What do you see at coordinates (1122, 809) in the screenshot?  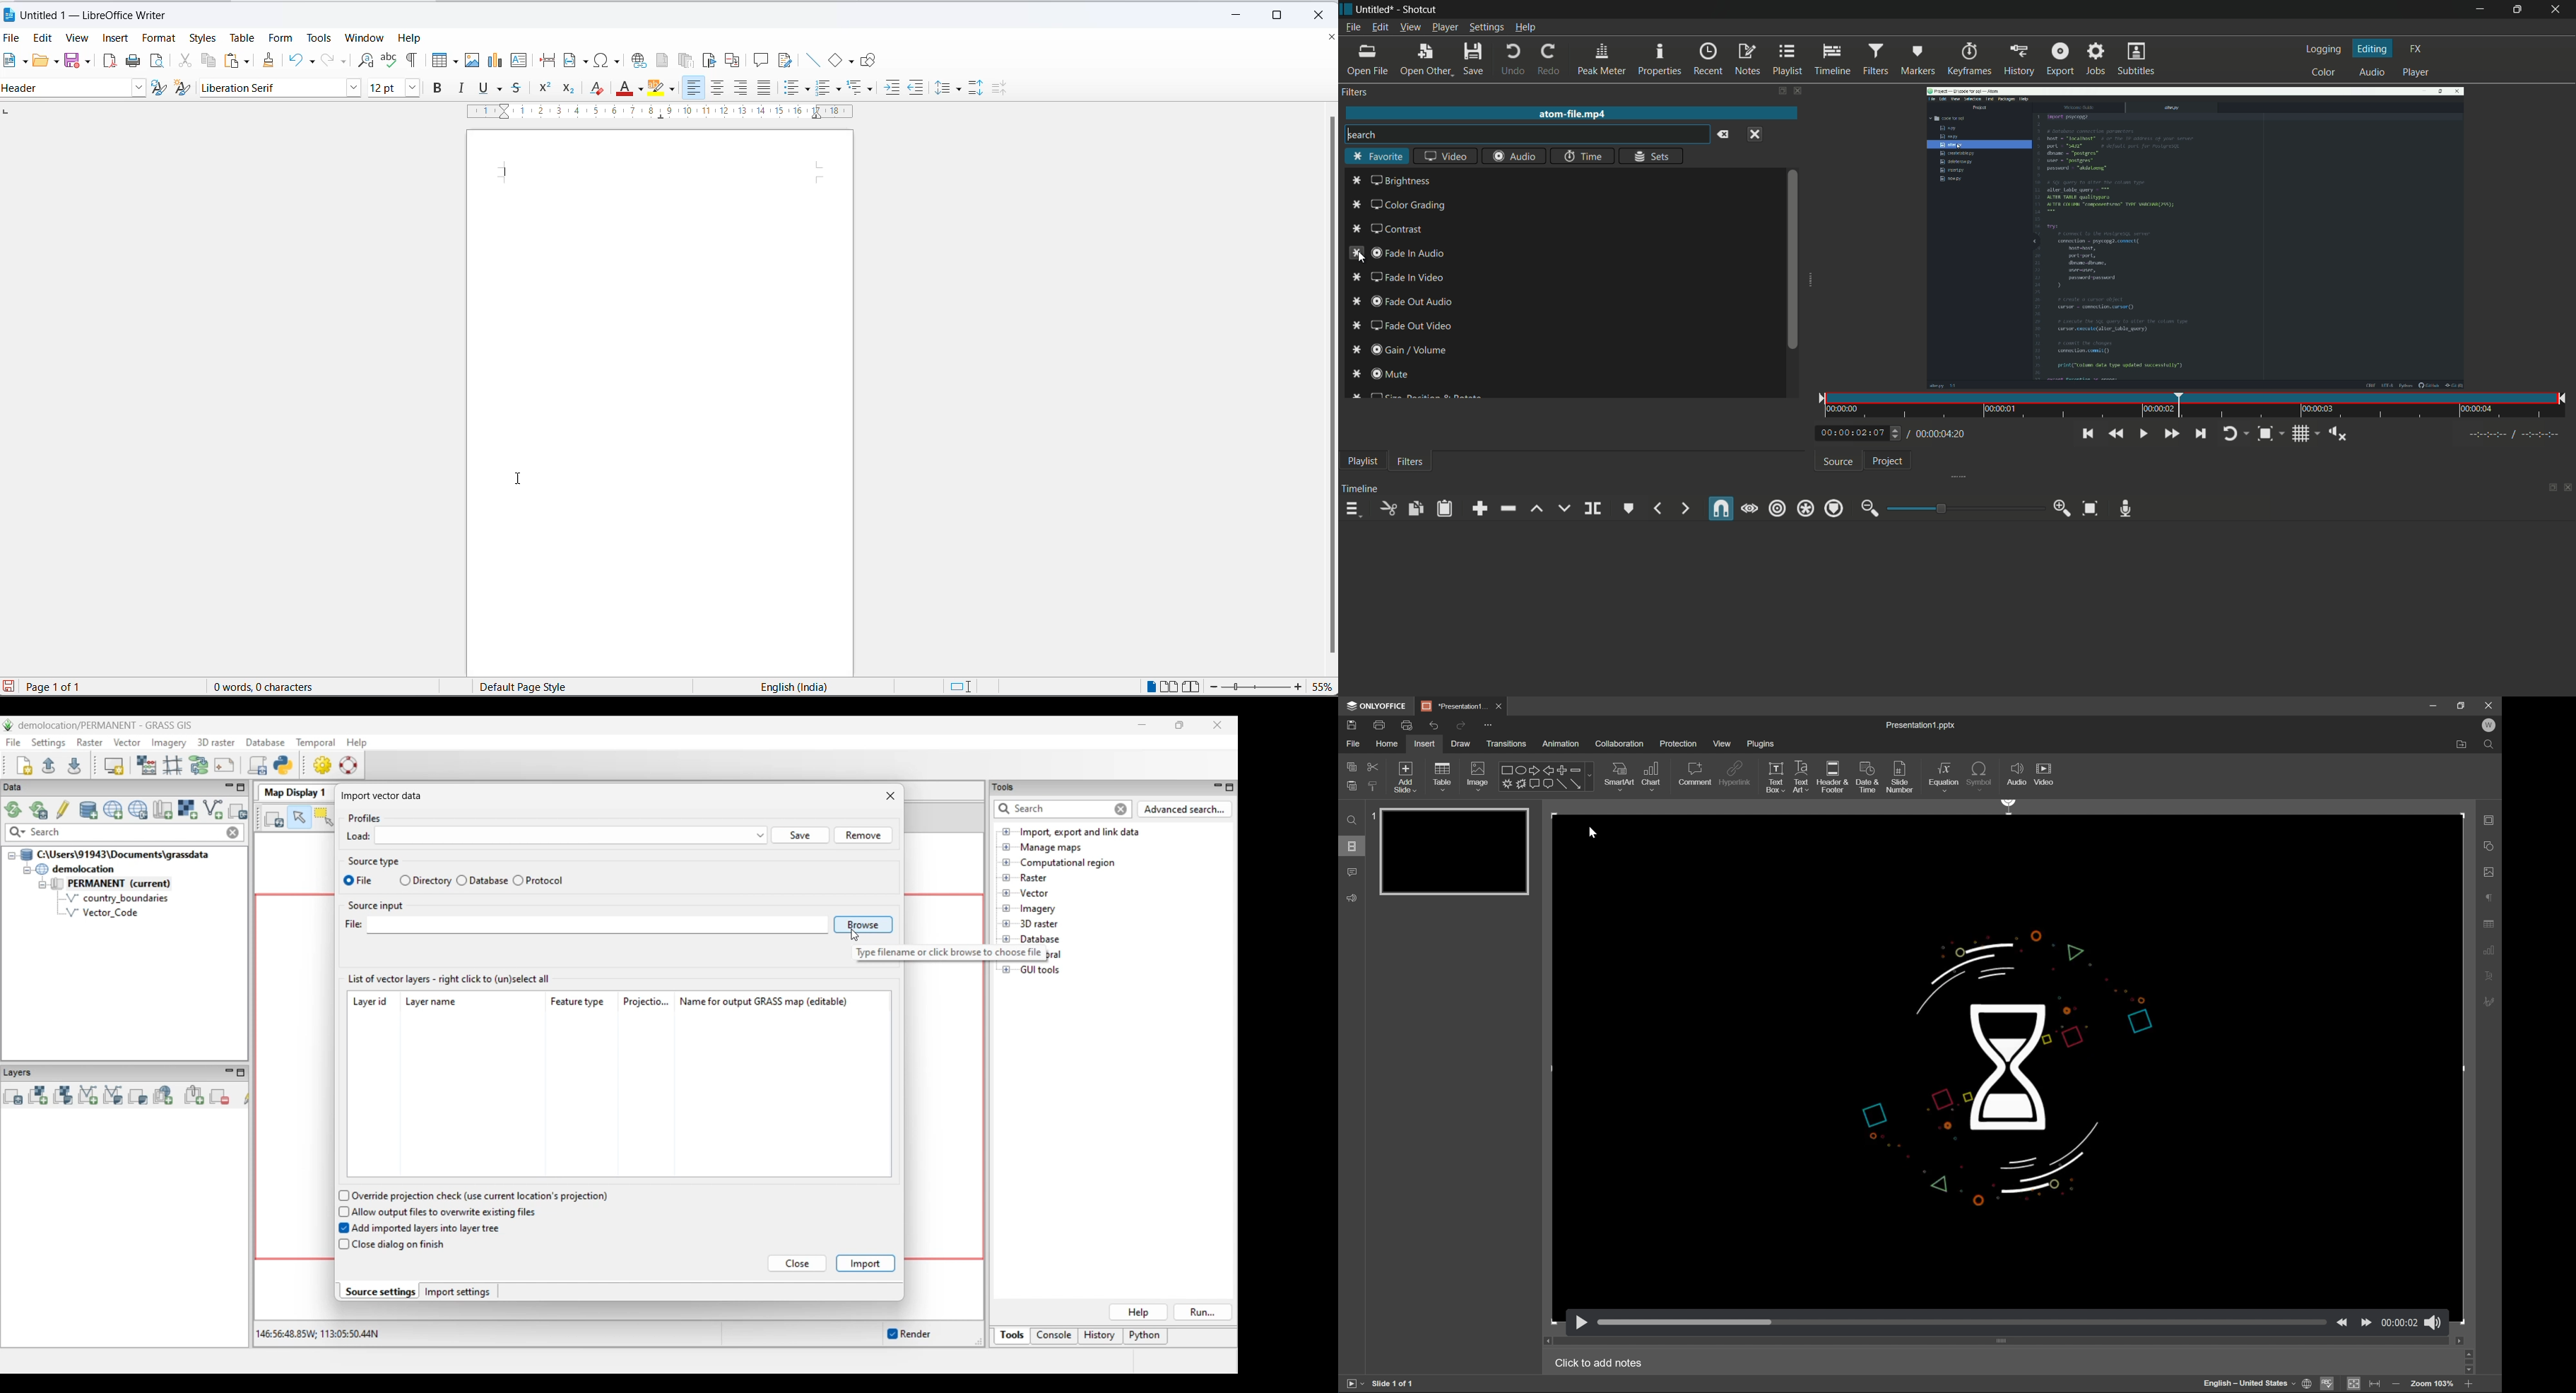 I see `Close input for quick search` at bounding box center [1122, 809].